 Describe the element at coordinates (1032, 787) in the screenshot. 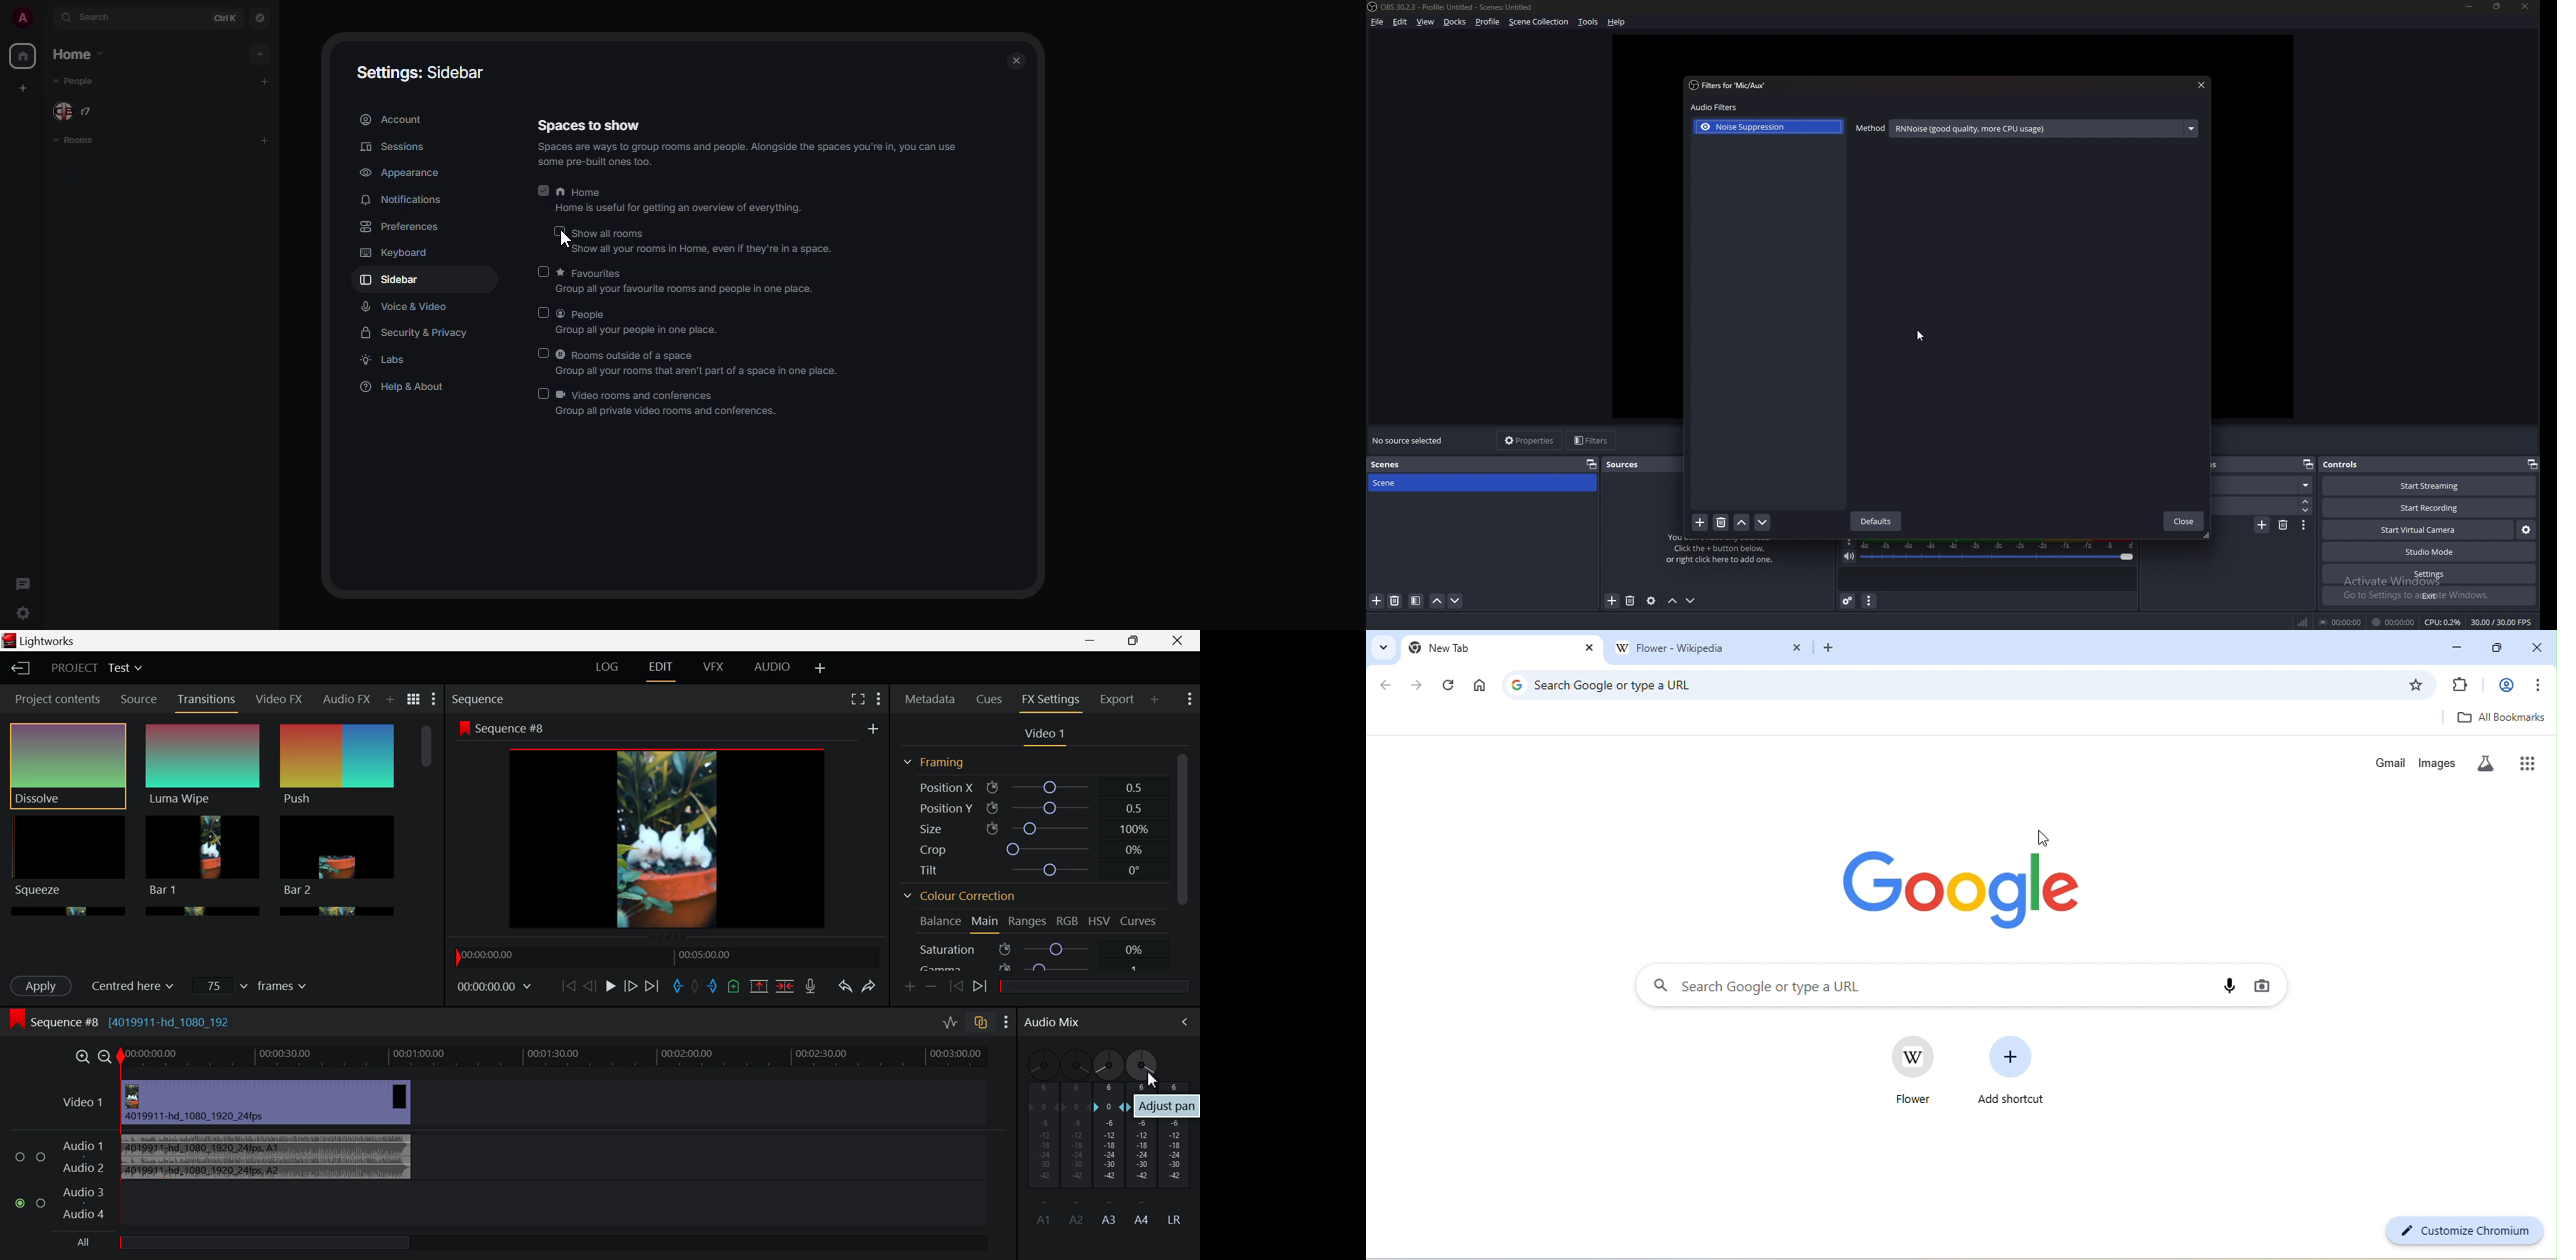

I see `Position X` at that location.